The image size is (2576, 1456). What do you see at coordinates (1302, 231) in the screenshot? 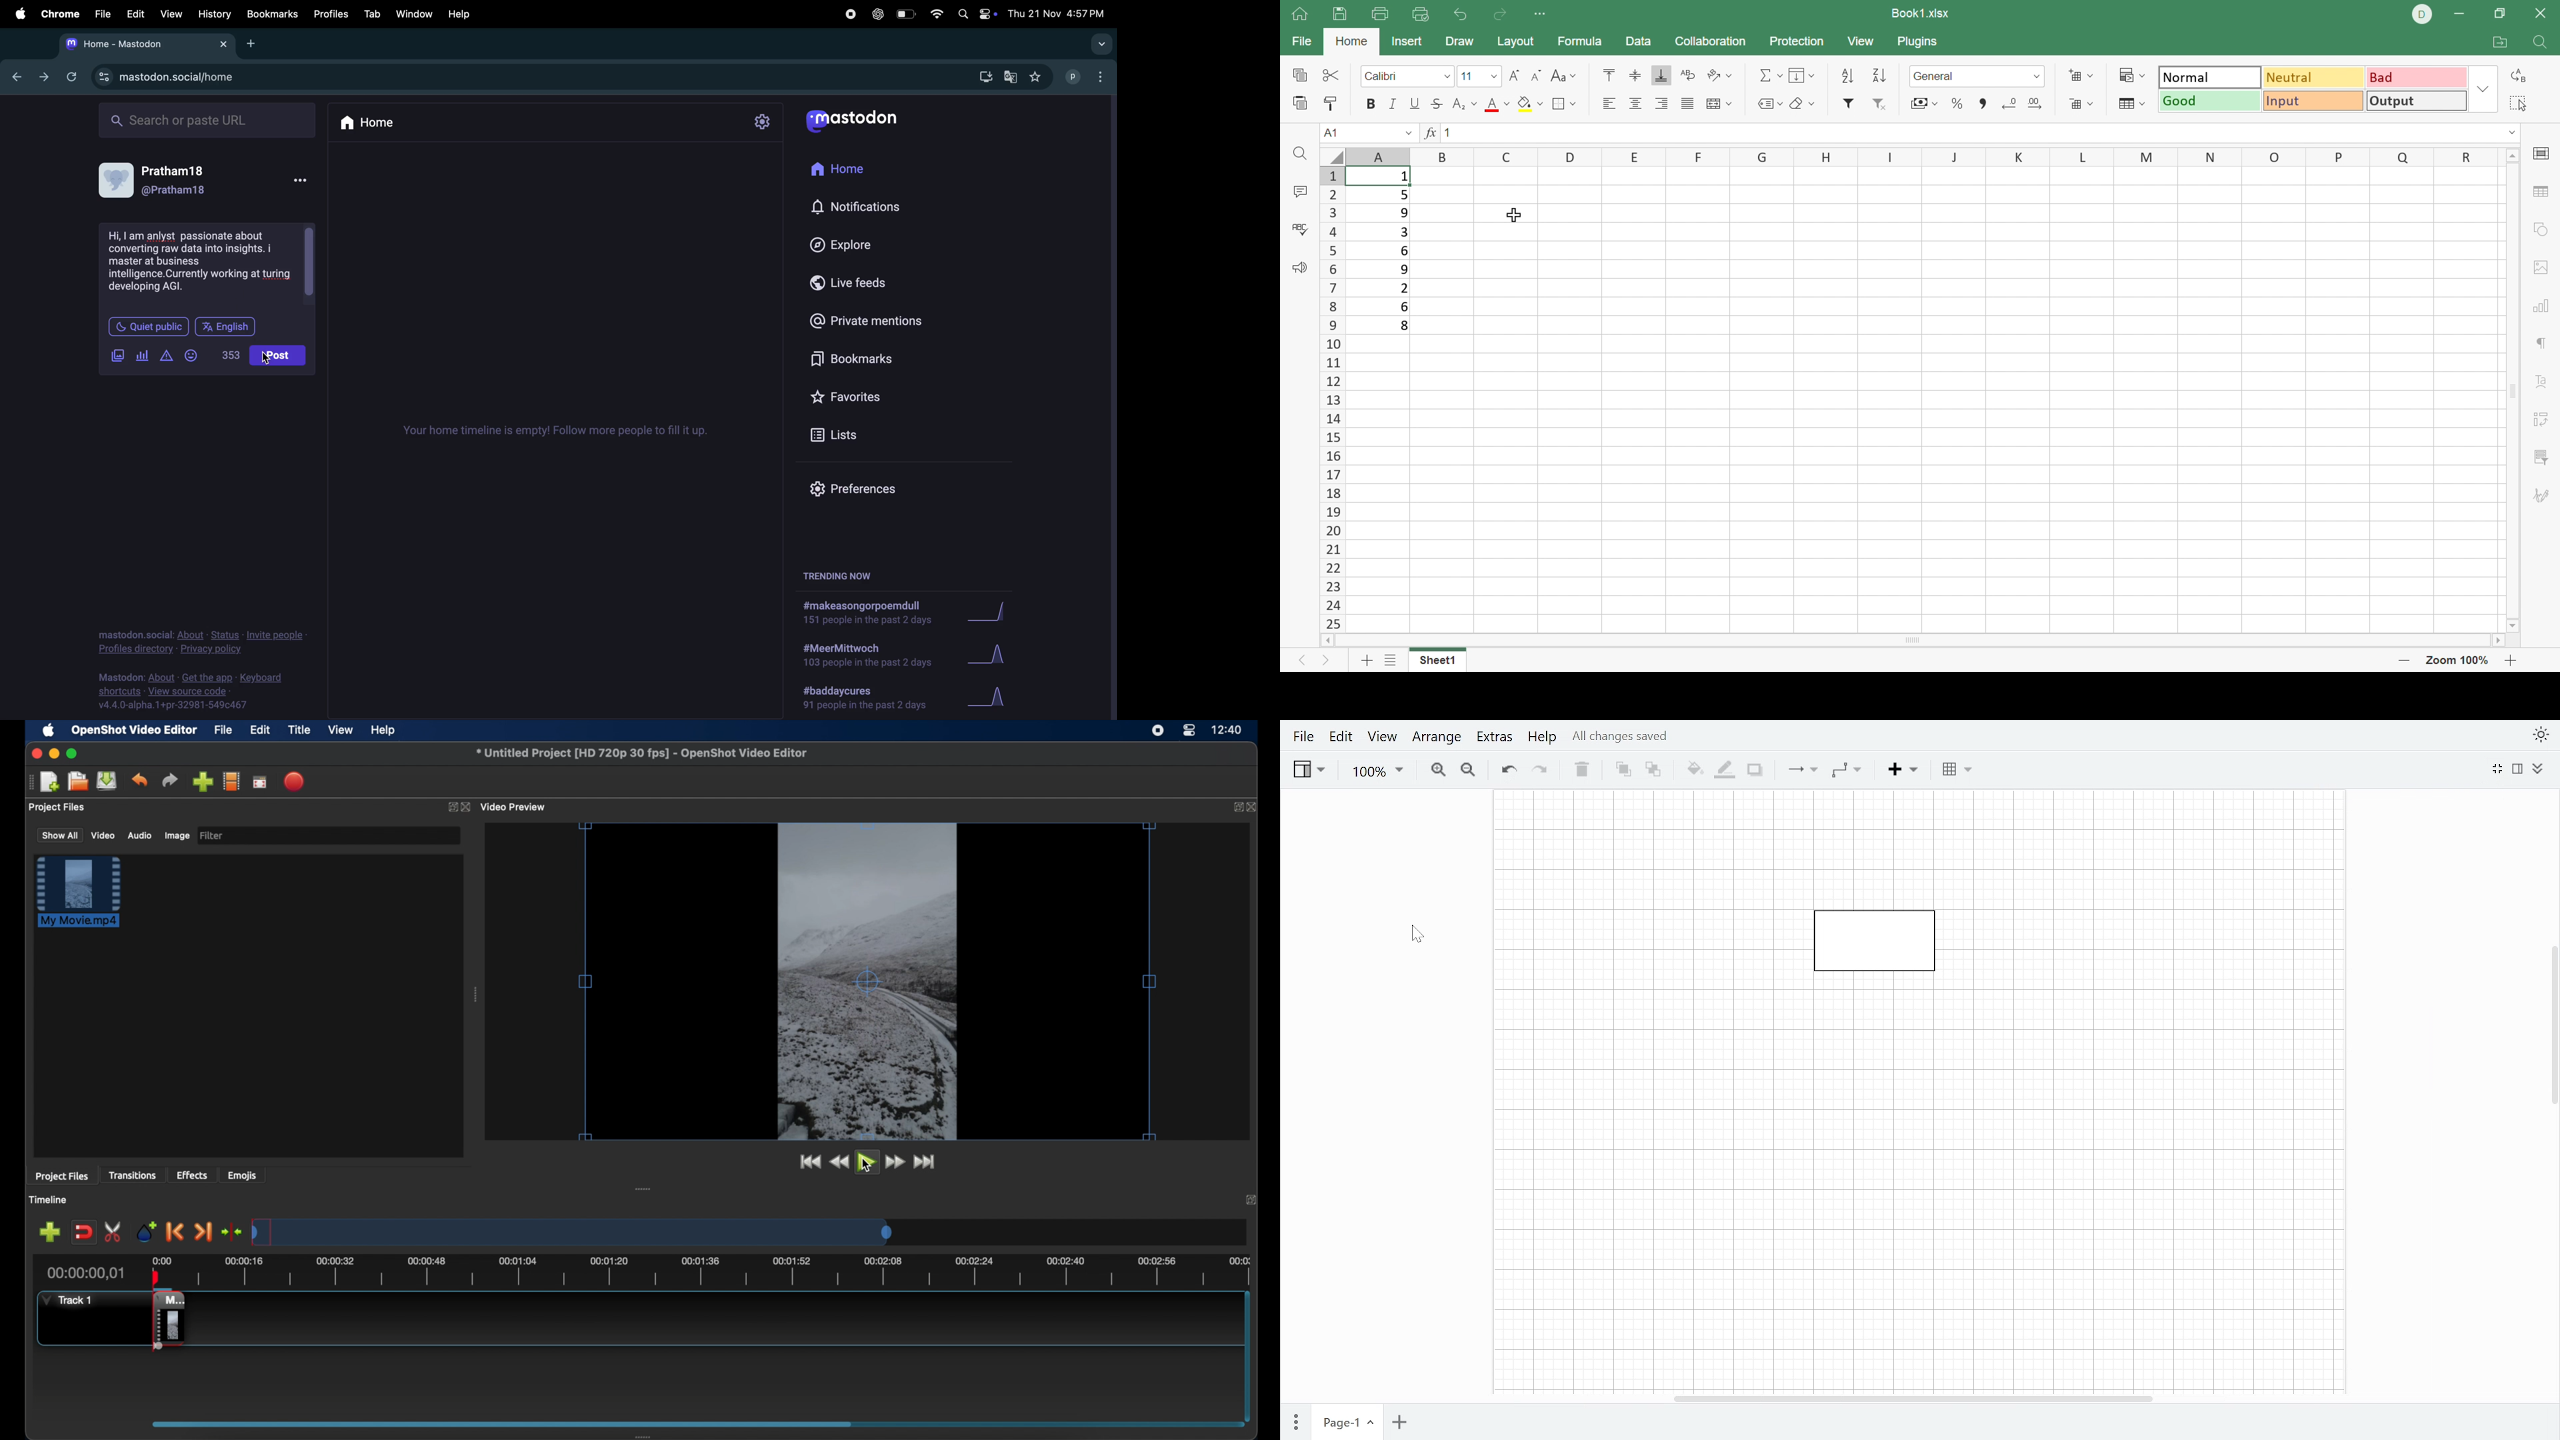
I see `Check spelling` at bounding box center [1302, 231].